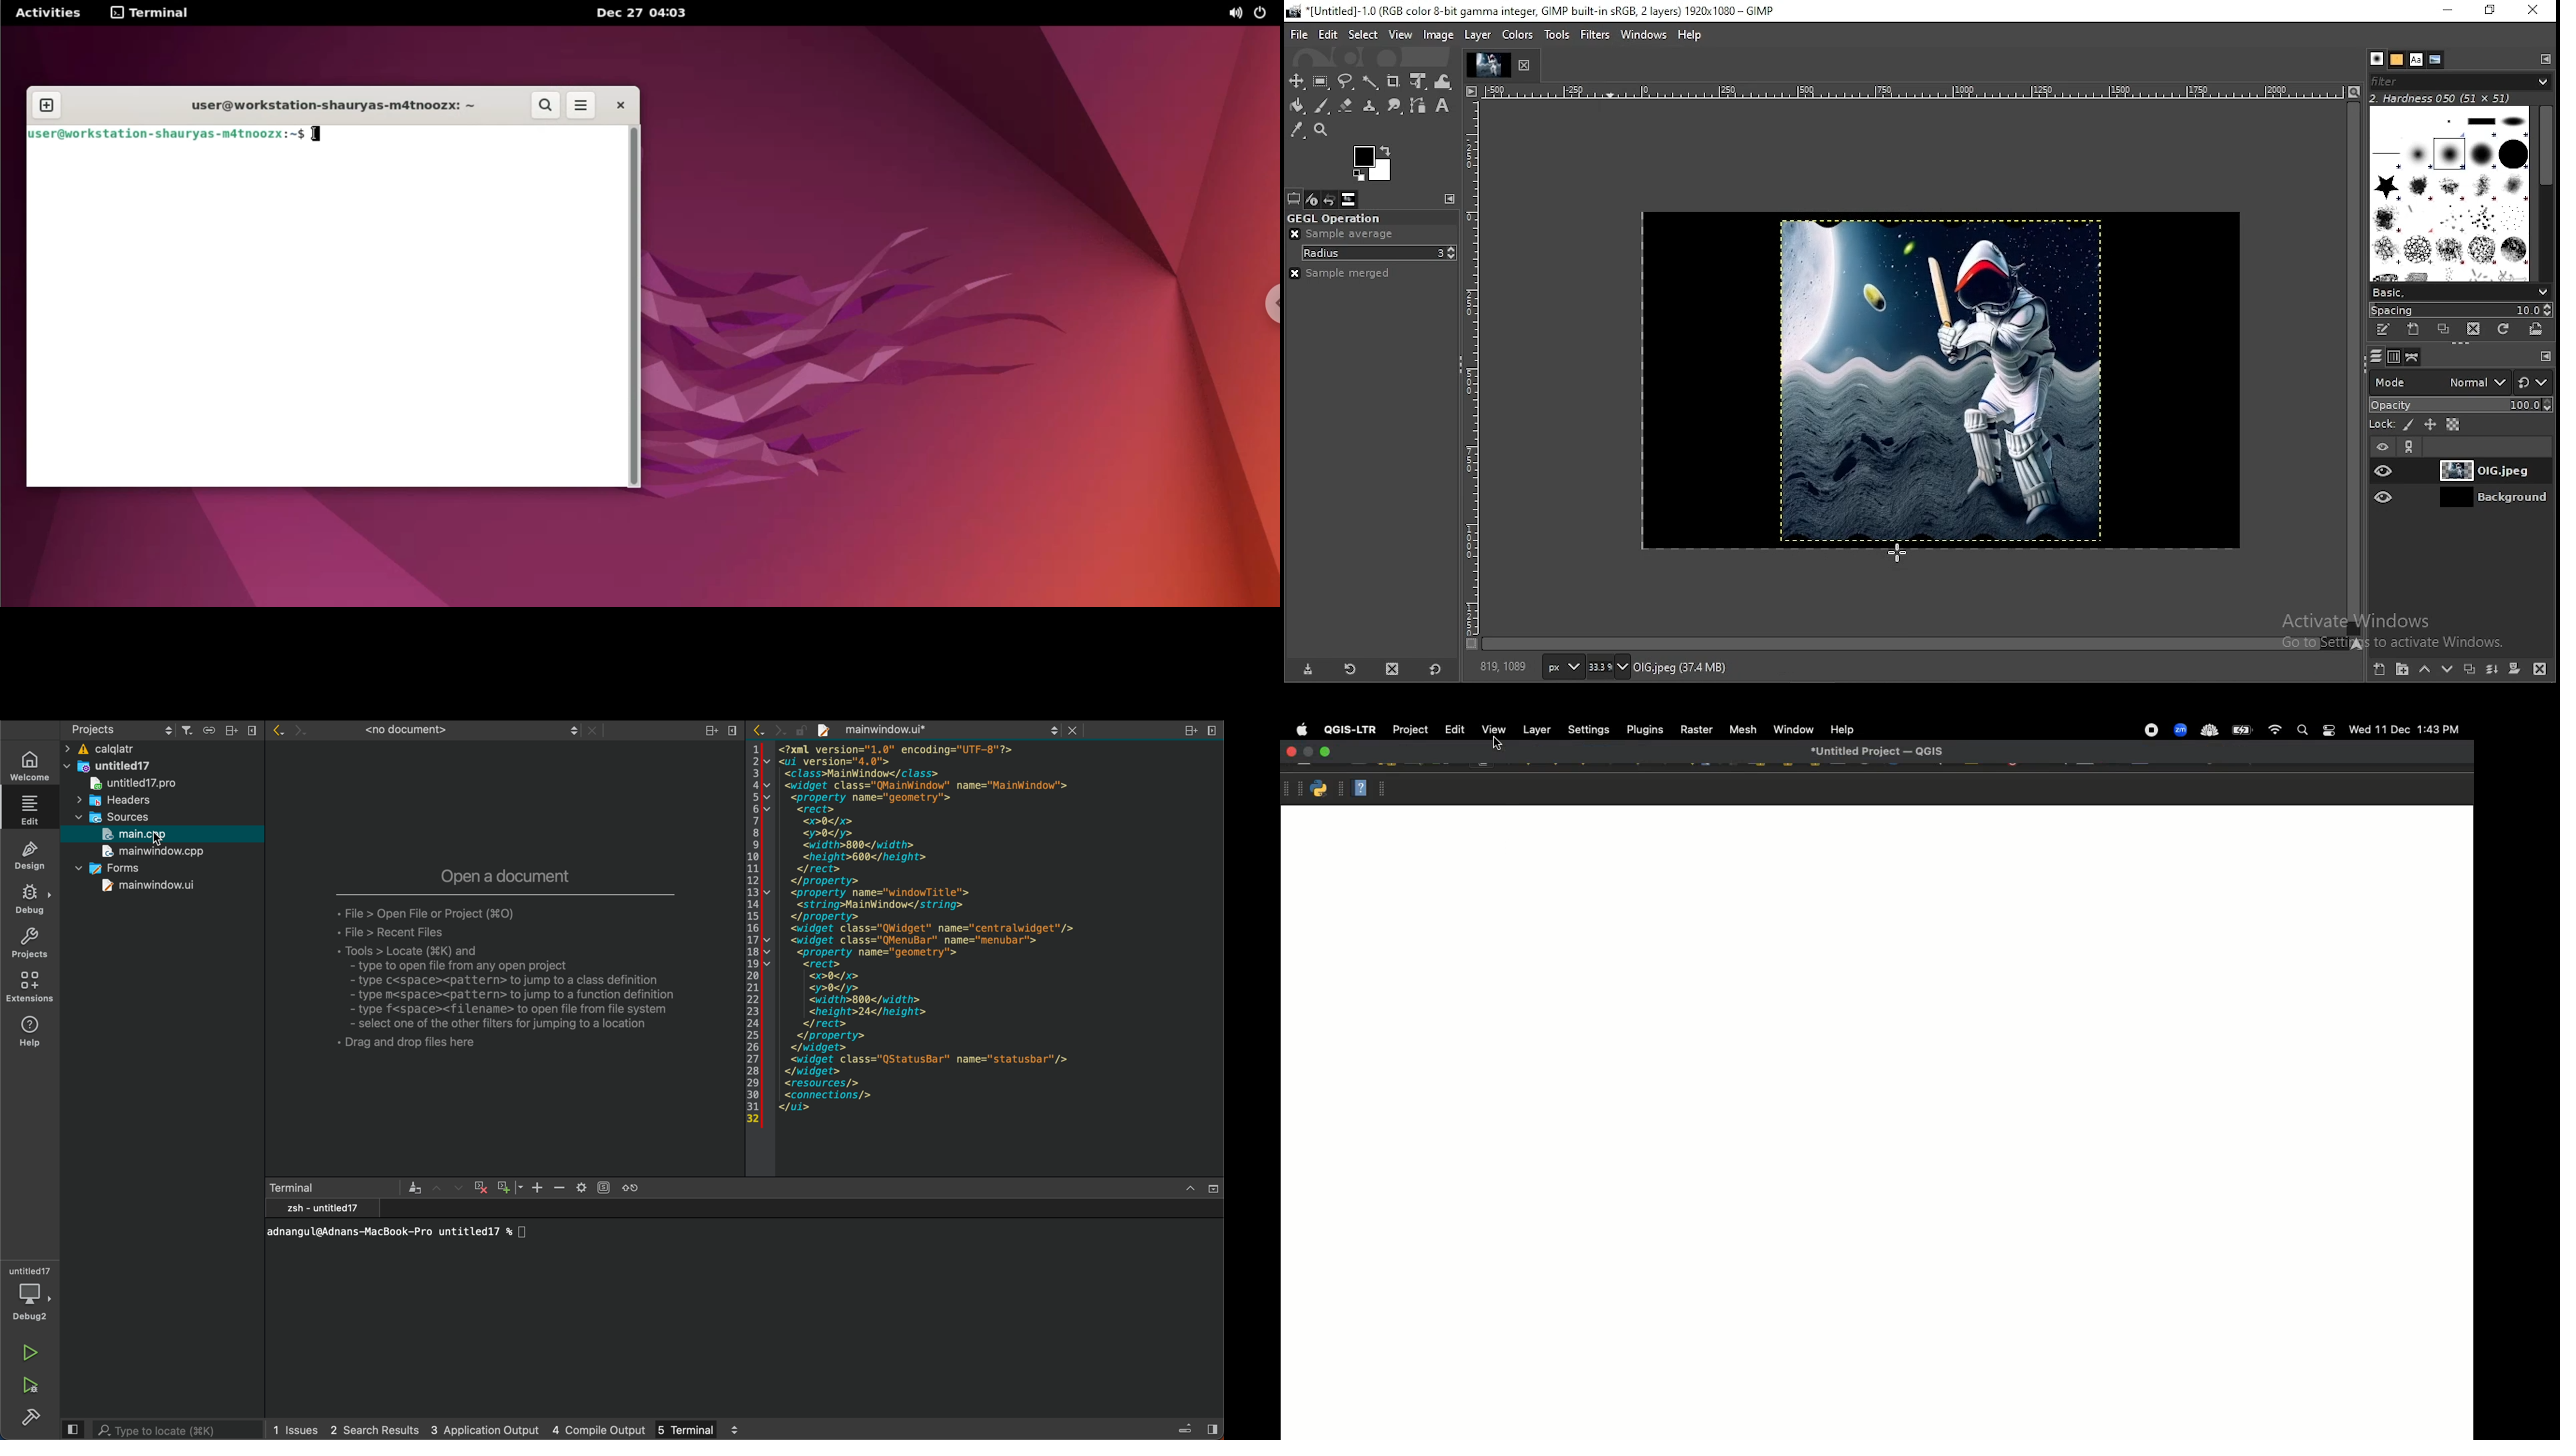 The width and height of the screenshot is (2576, 1456). What do you see at coordinates (180, 1429) in the screenshot?
I see `search` at bounding box center [180, 1429].